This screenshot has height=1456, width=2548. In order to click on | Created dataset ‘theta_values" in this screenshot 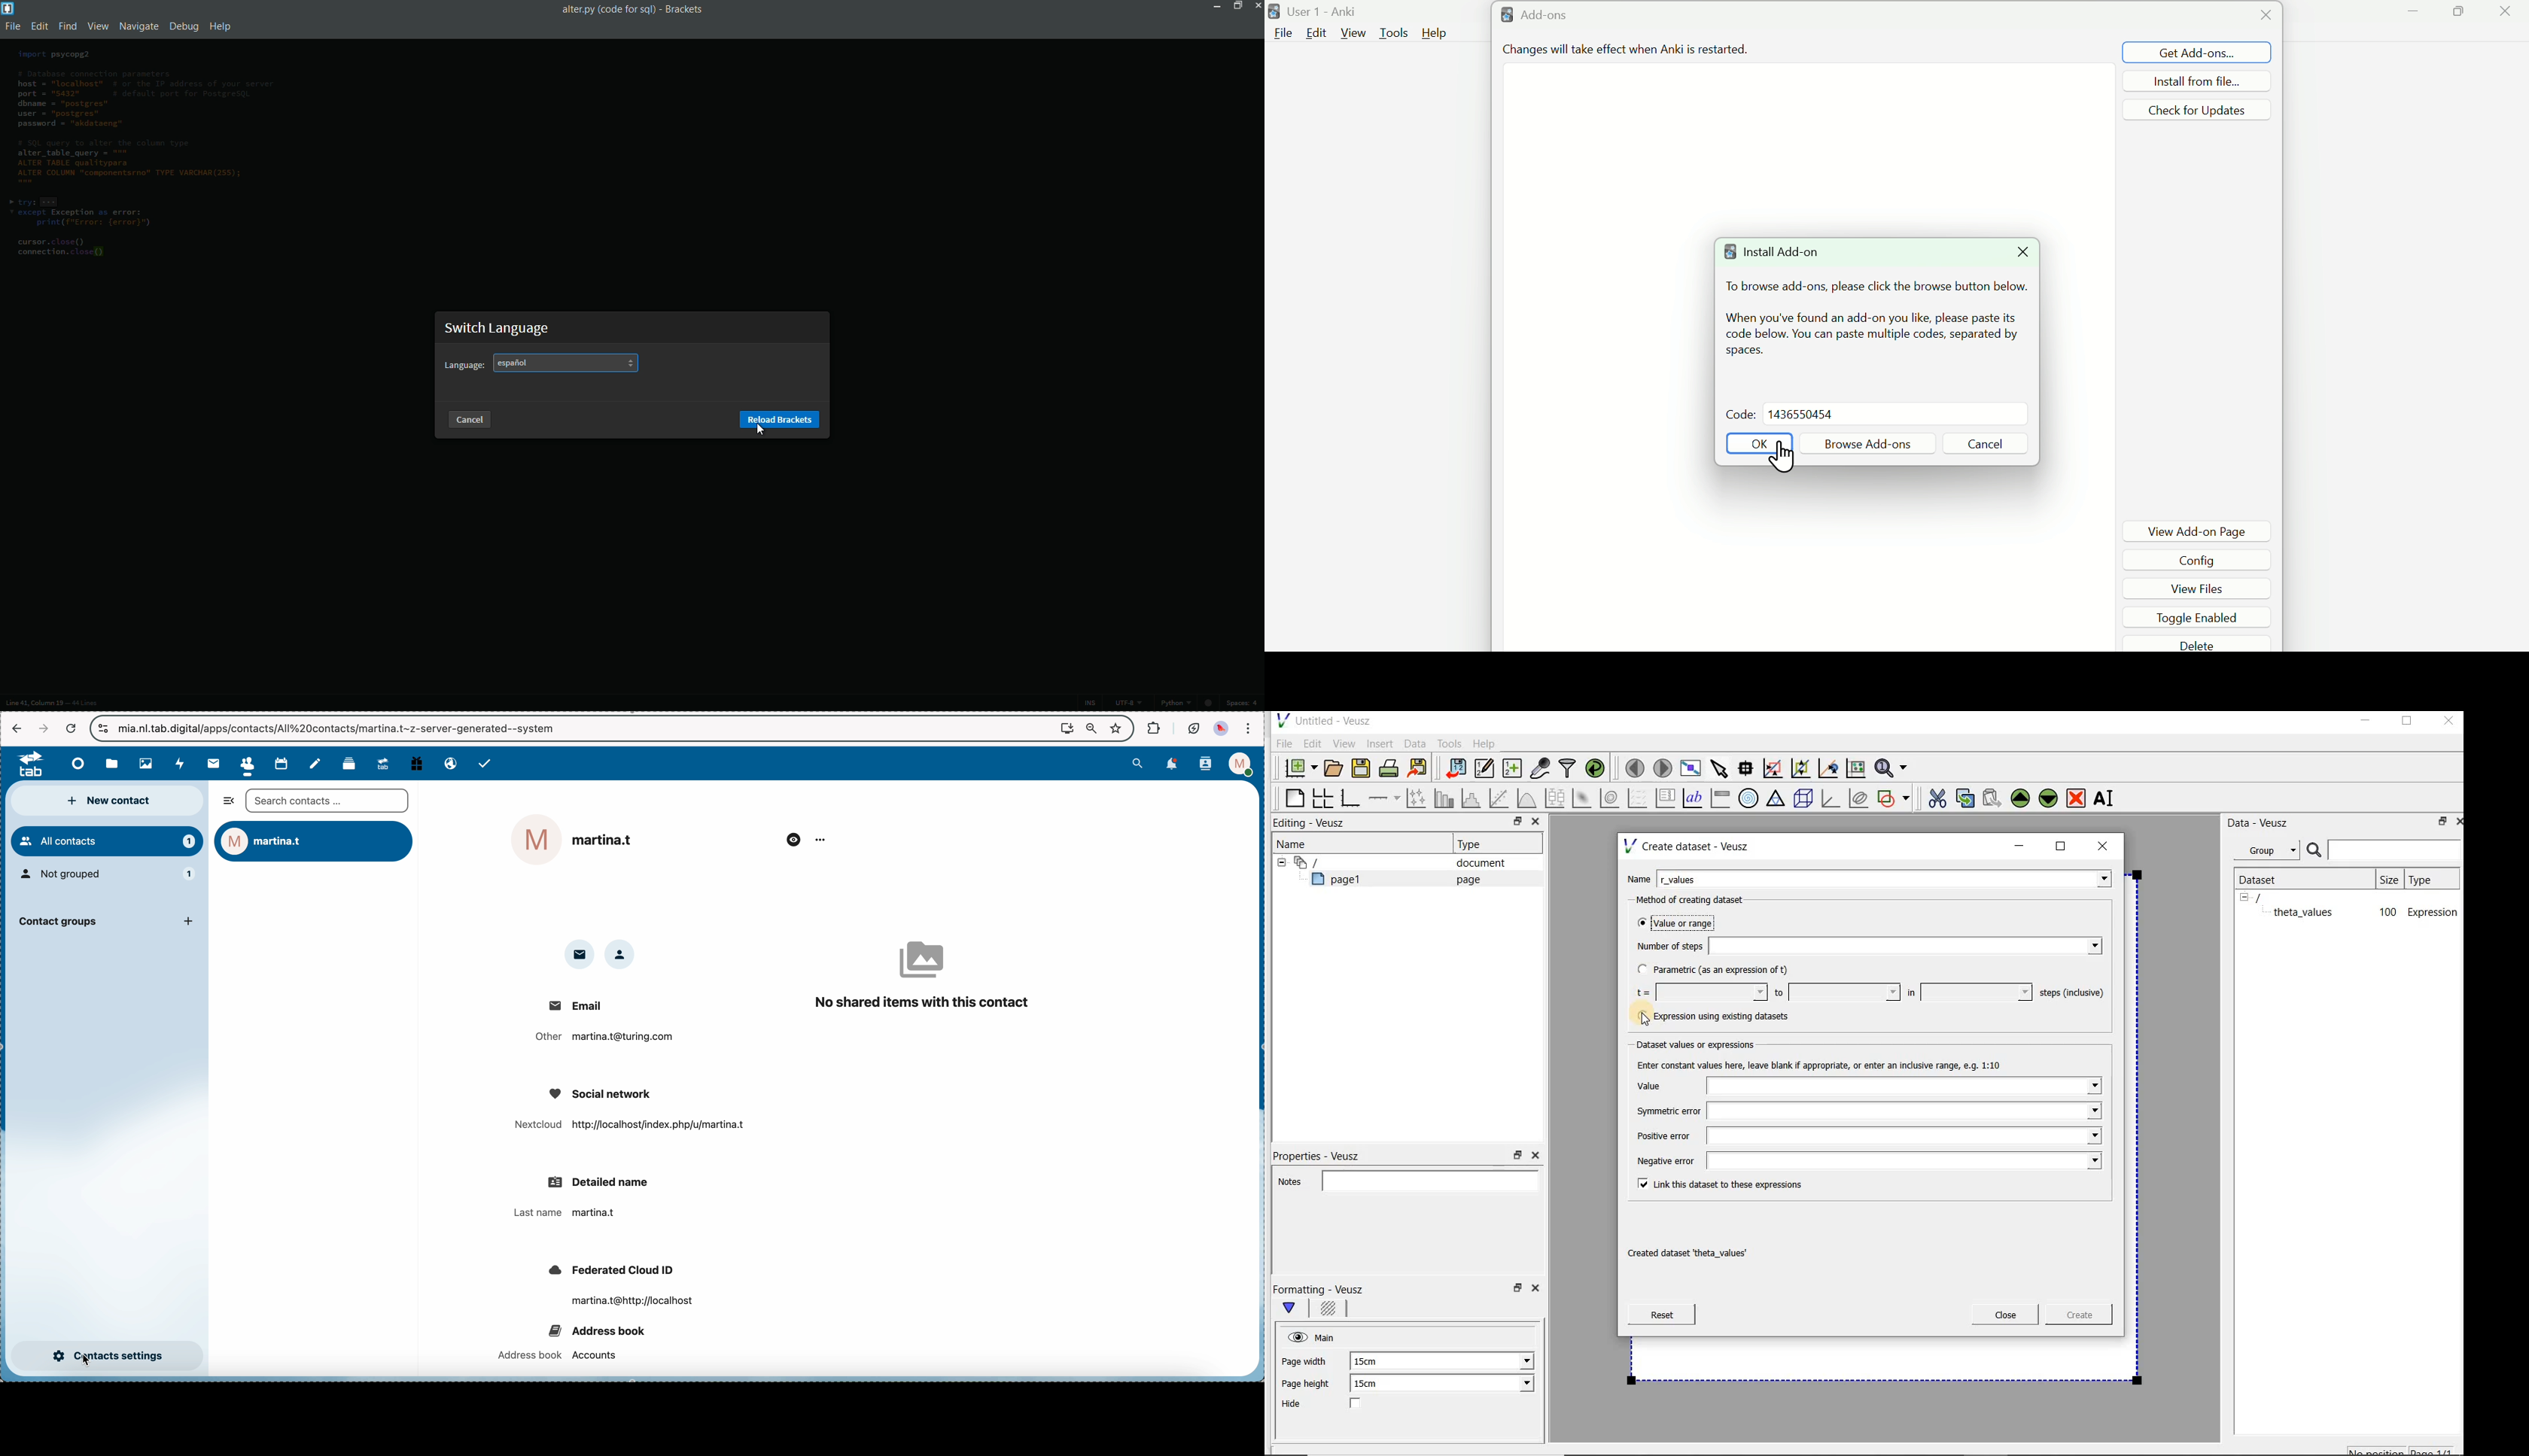, I will do `click(1703, 1254)`.